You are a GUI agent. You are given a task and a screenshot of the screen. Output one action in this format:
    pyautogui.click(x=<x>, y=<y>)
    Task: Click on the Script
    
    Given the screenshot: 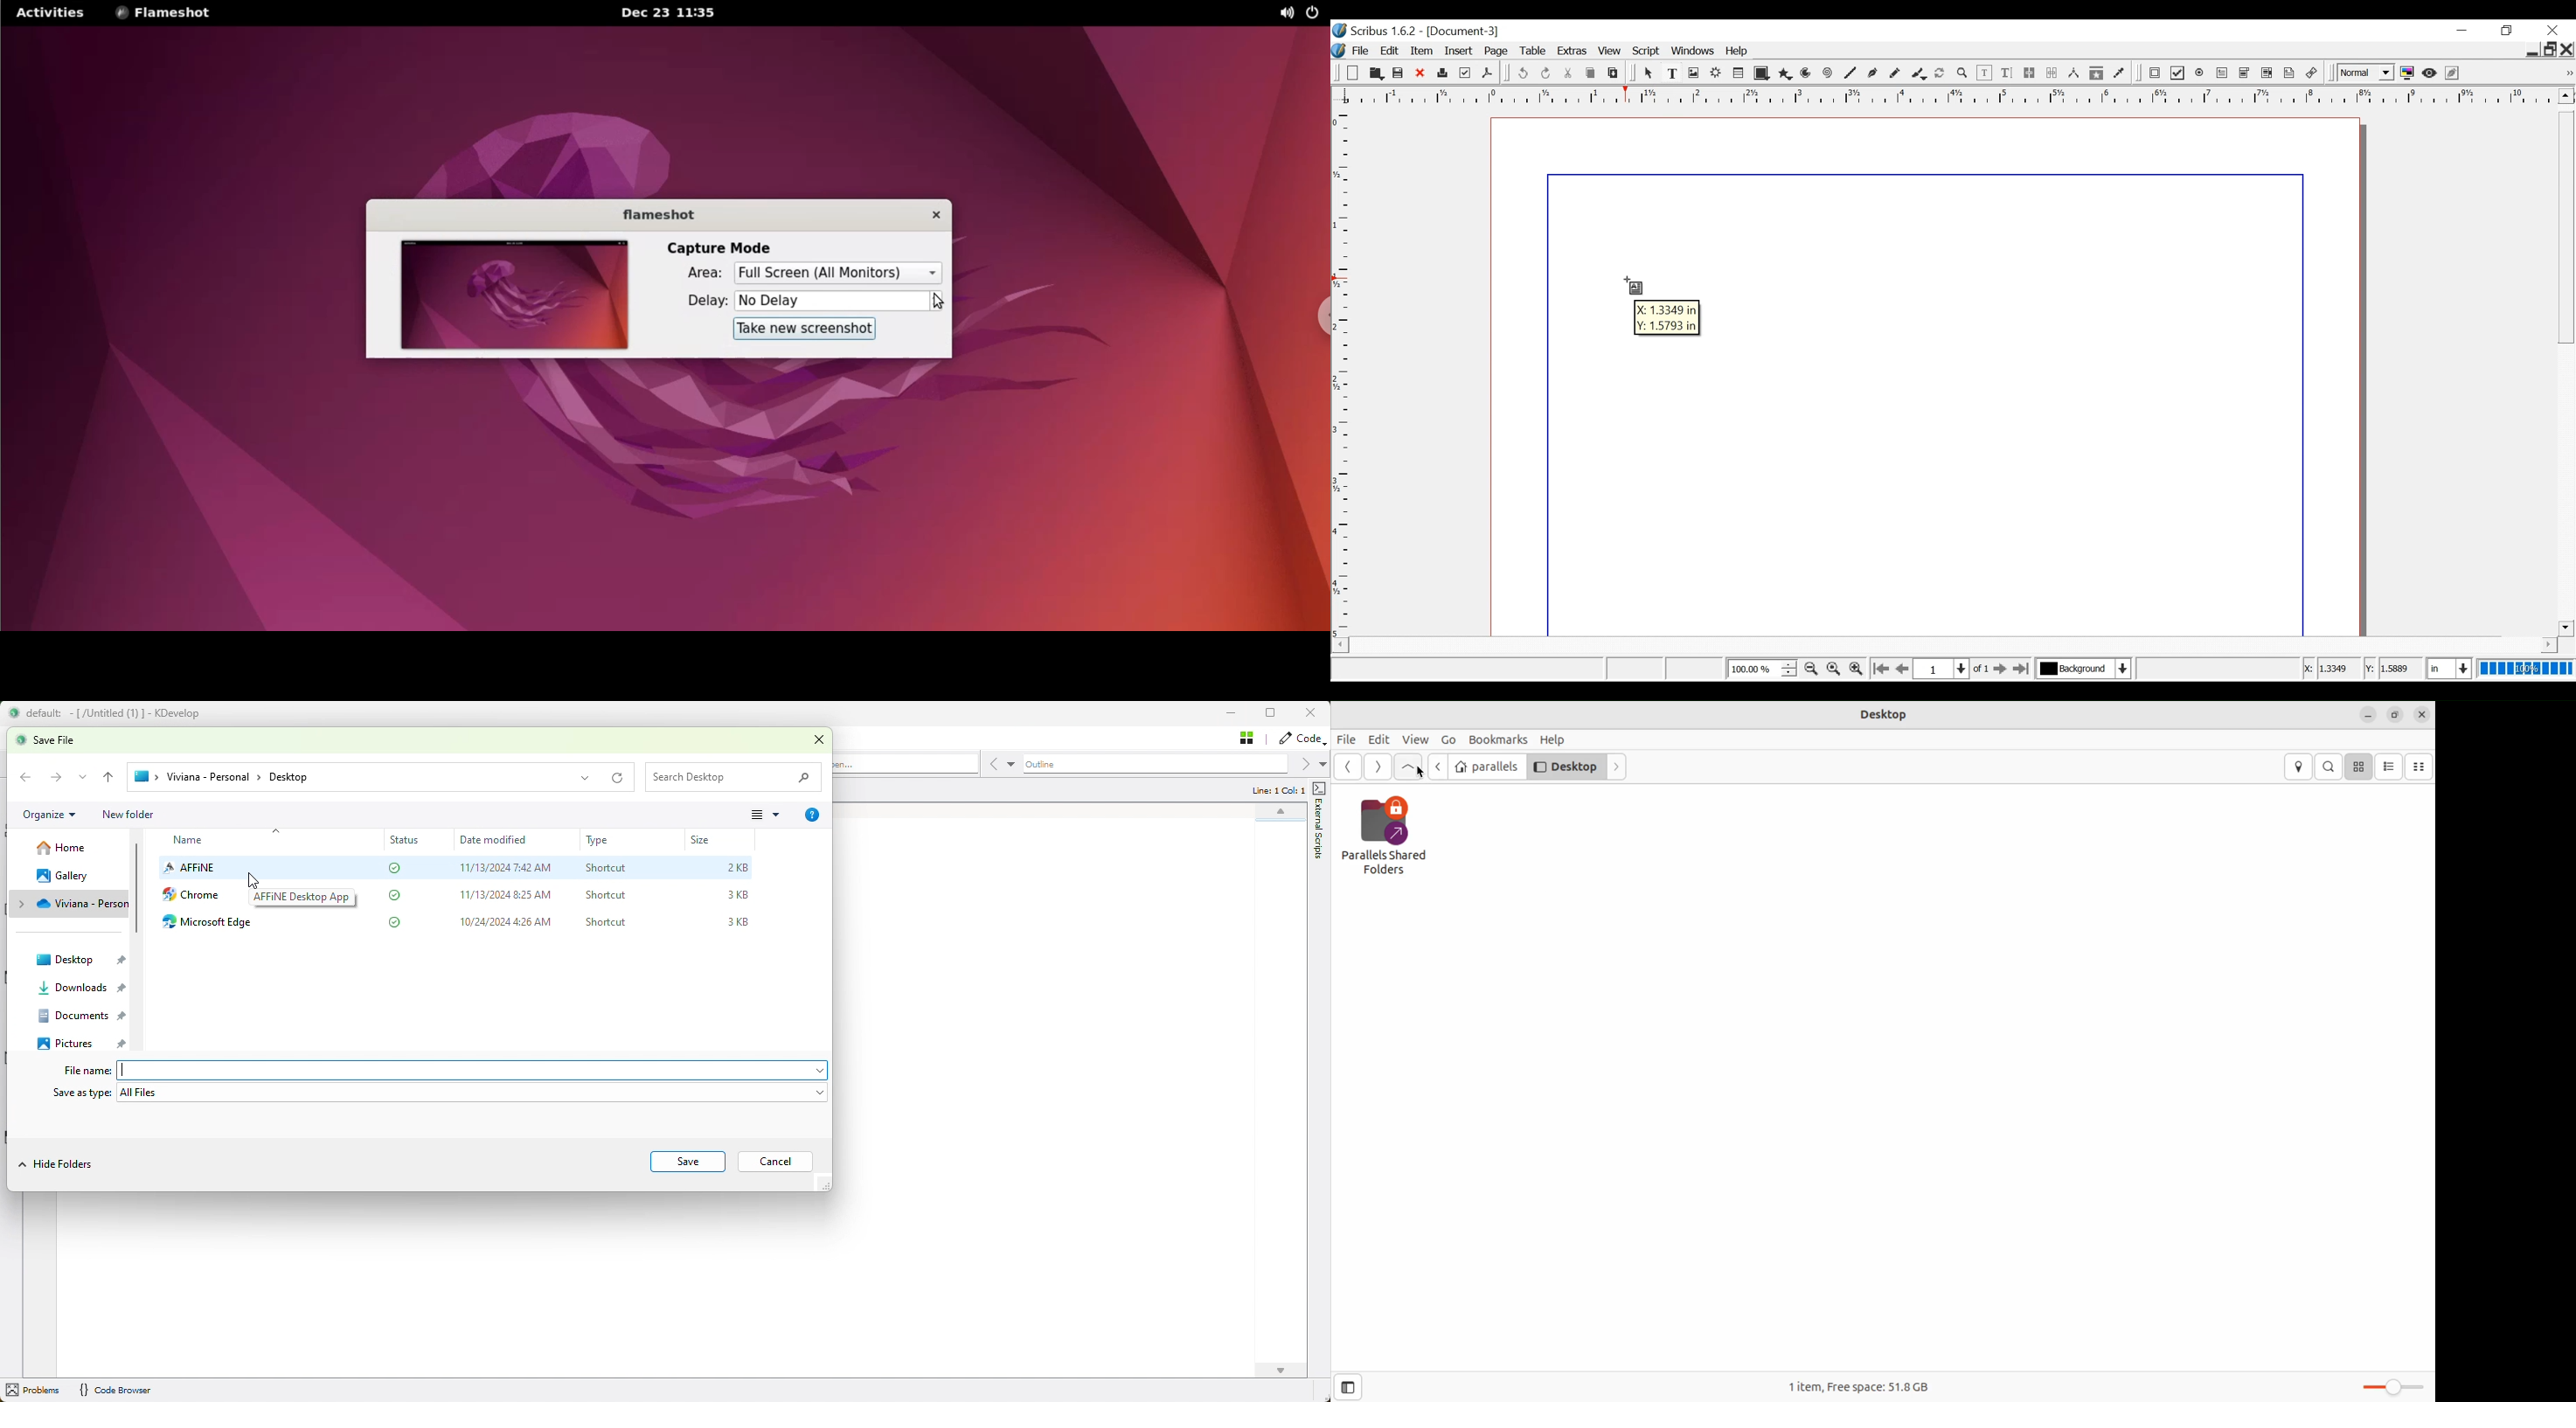 What is the action you would take?
    pyautogui.click(x=1648, y=51)
    